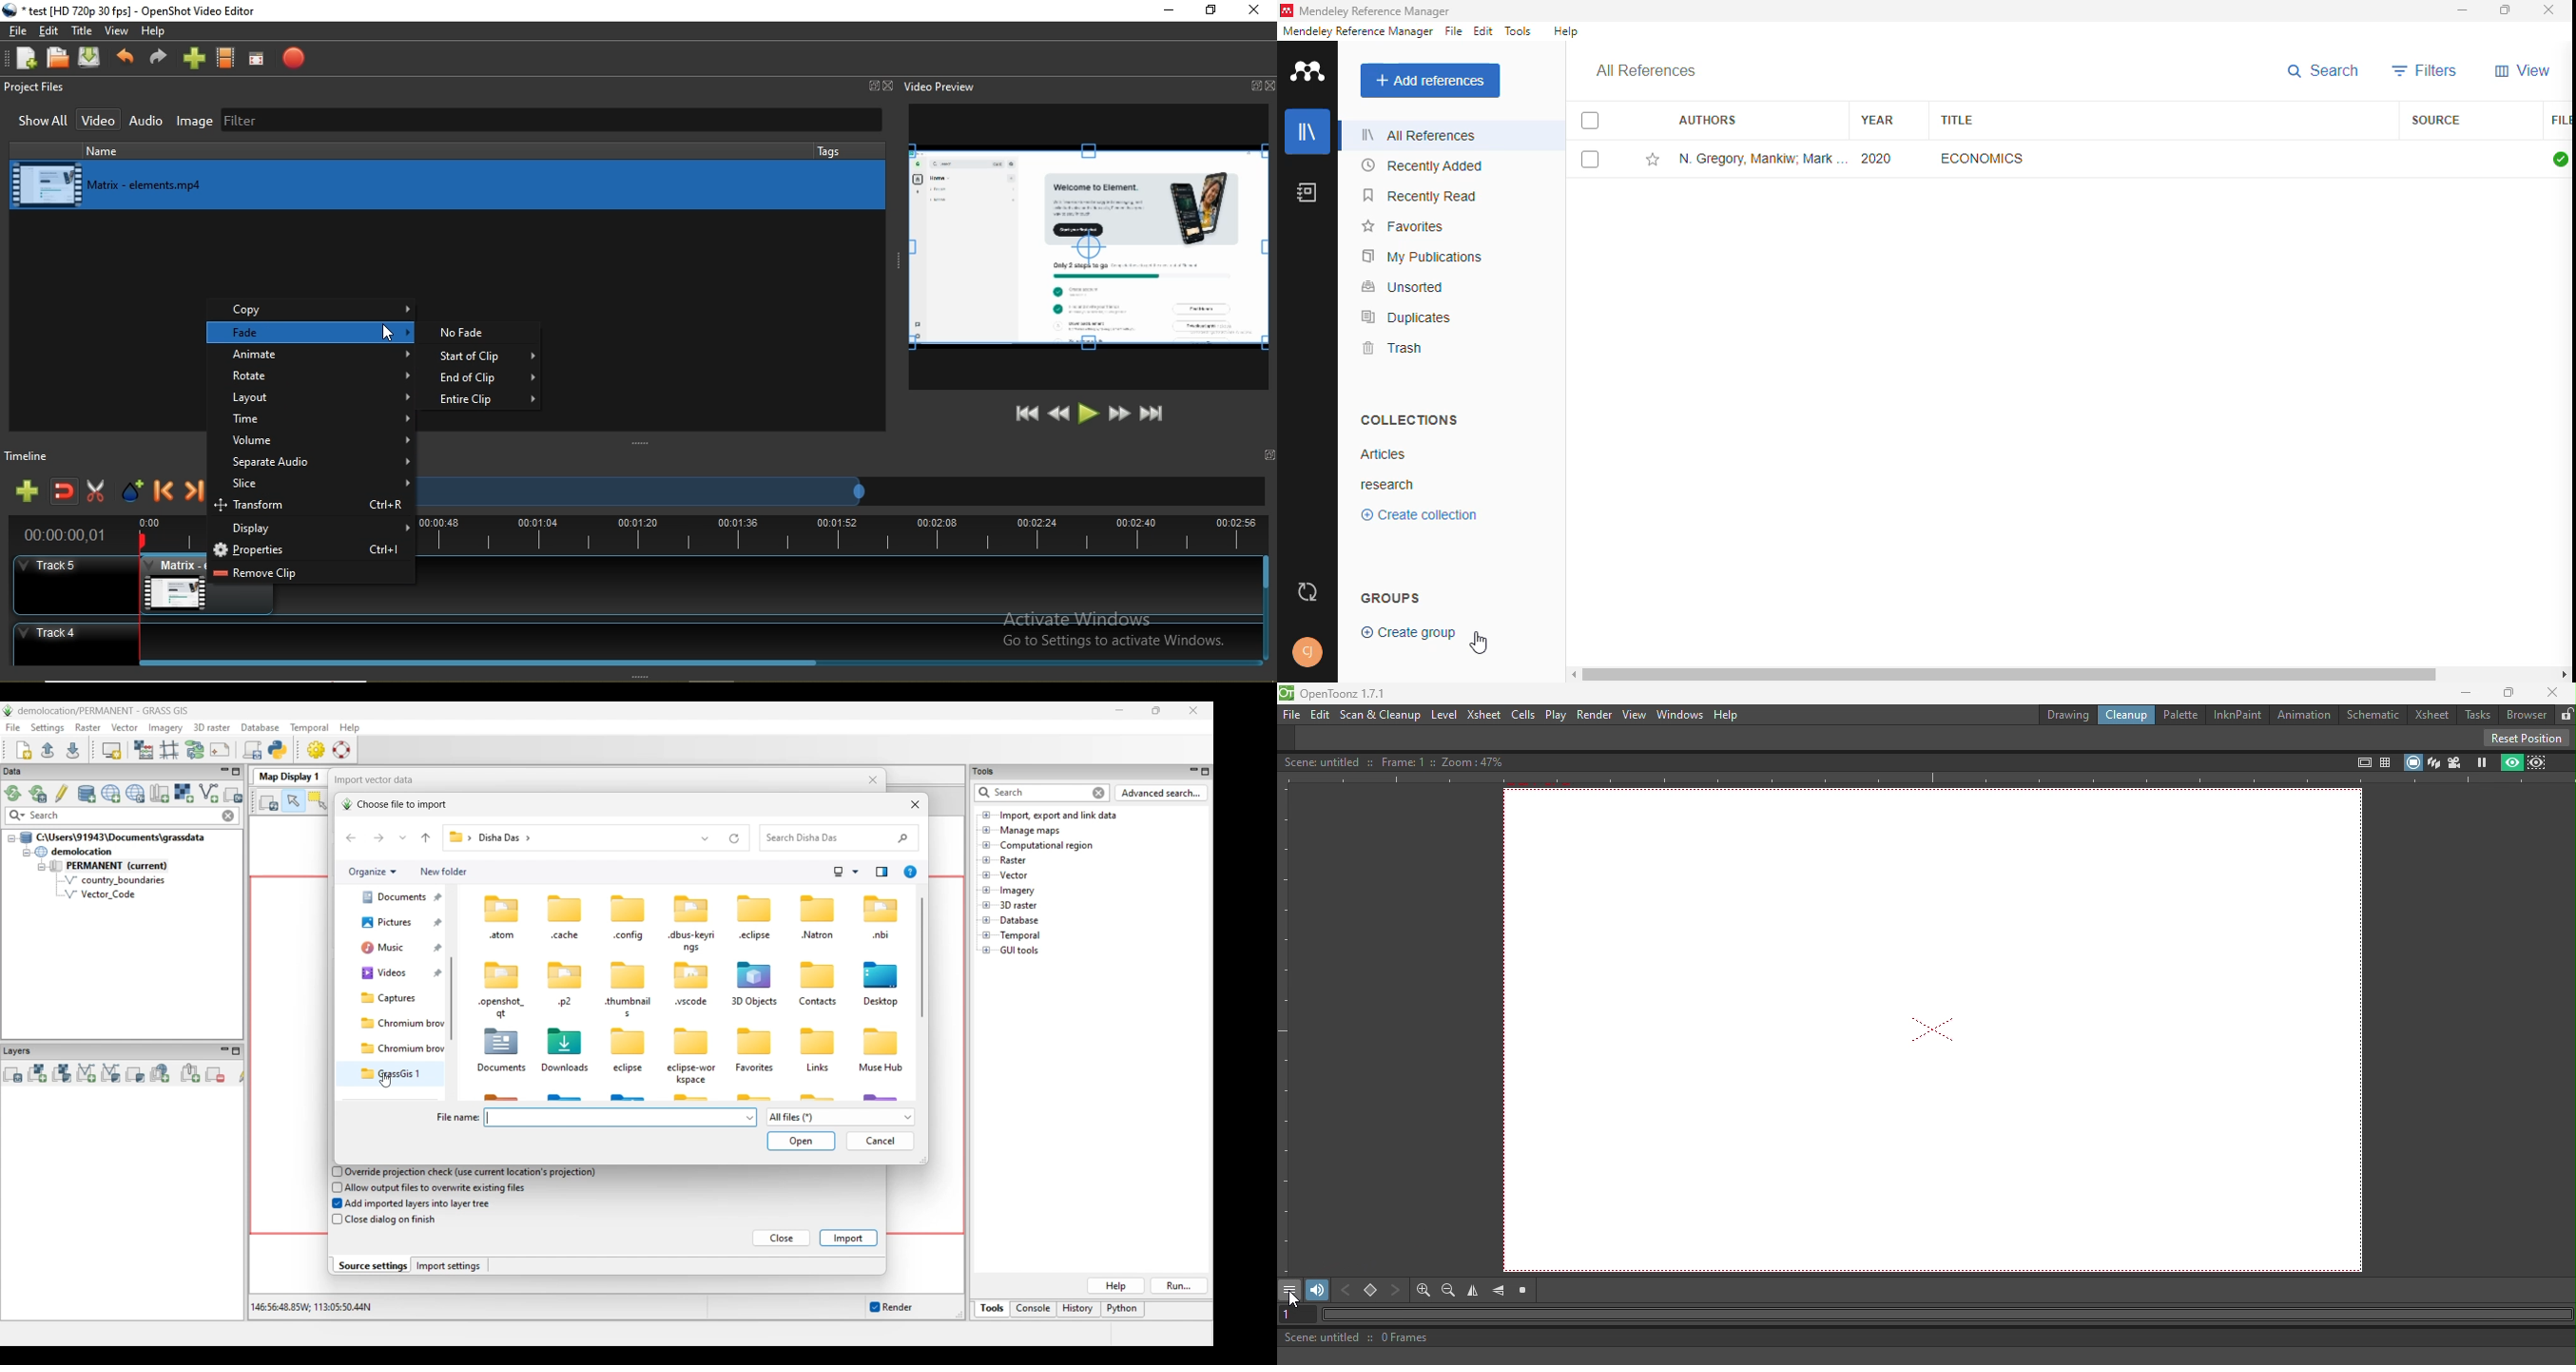 The image size is (2576, 1372). What do you see at coordinates (1764, 158) in the screenshot?
I see `N. Gregory Mankiw, Mark P. Taylor` at bounding box center [1764, 158].